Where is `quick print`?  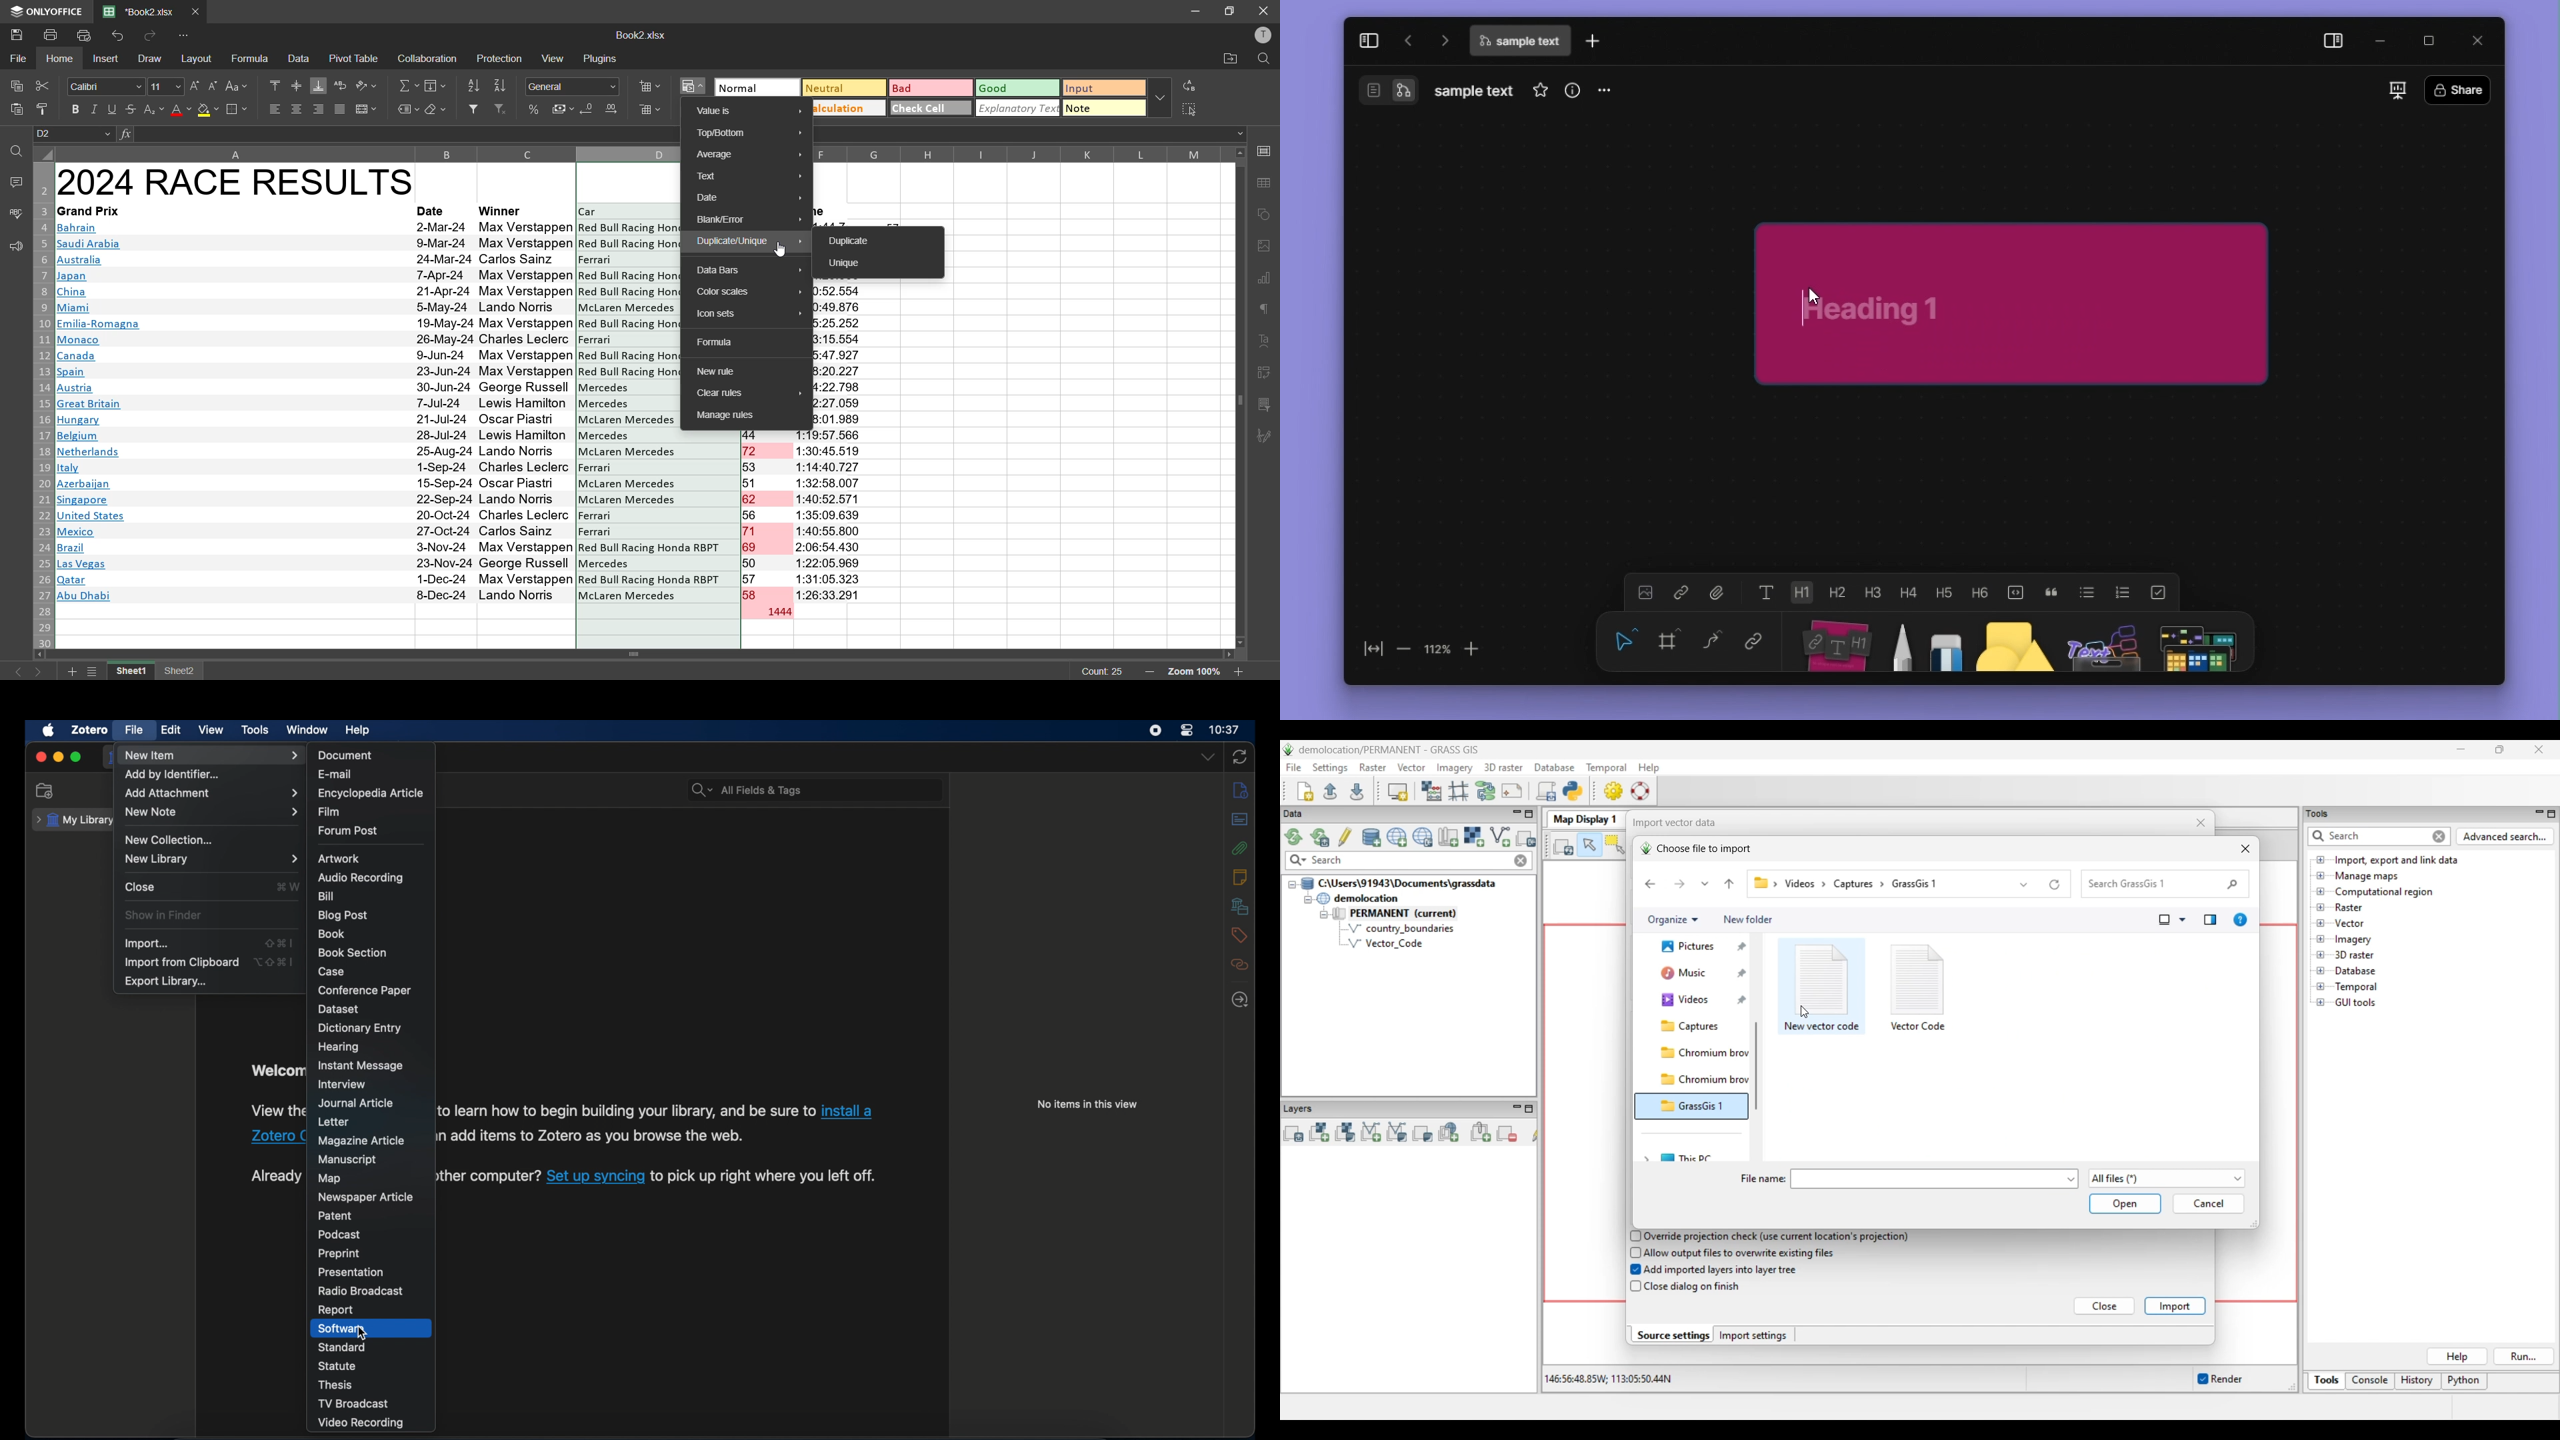 quick print is located at coordinates (85, 37).